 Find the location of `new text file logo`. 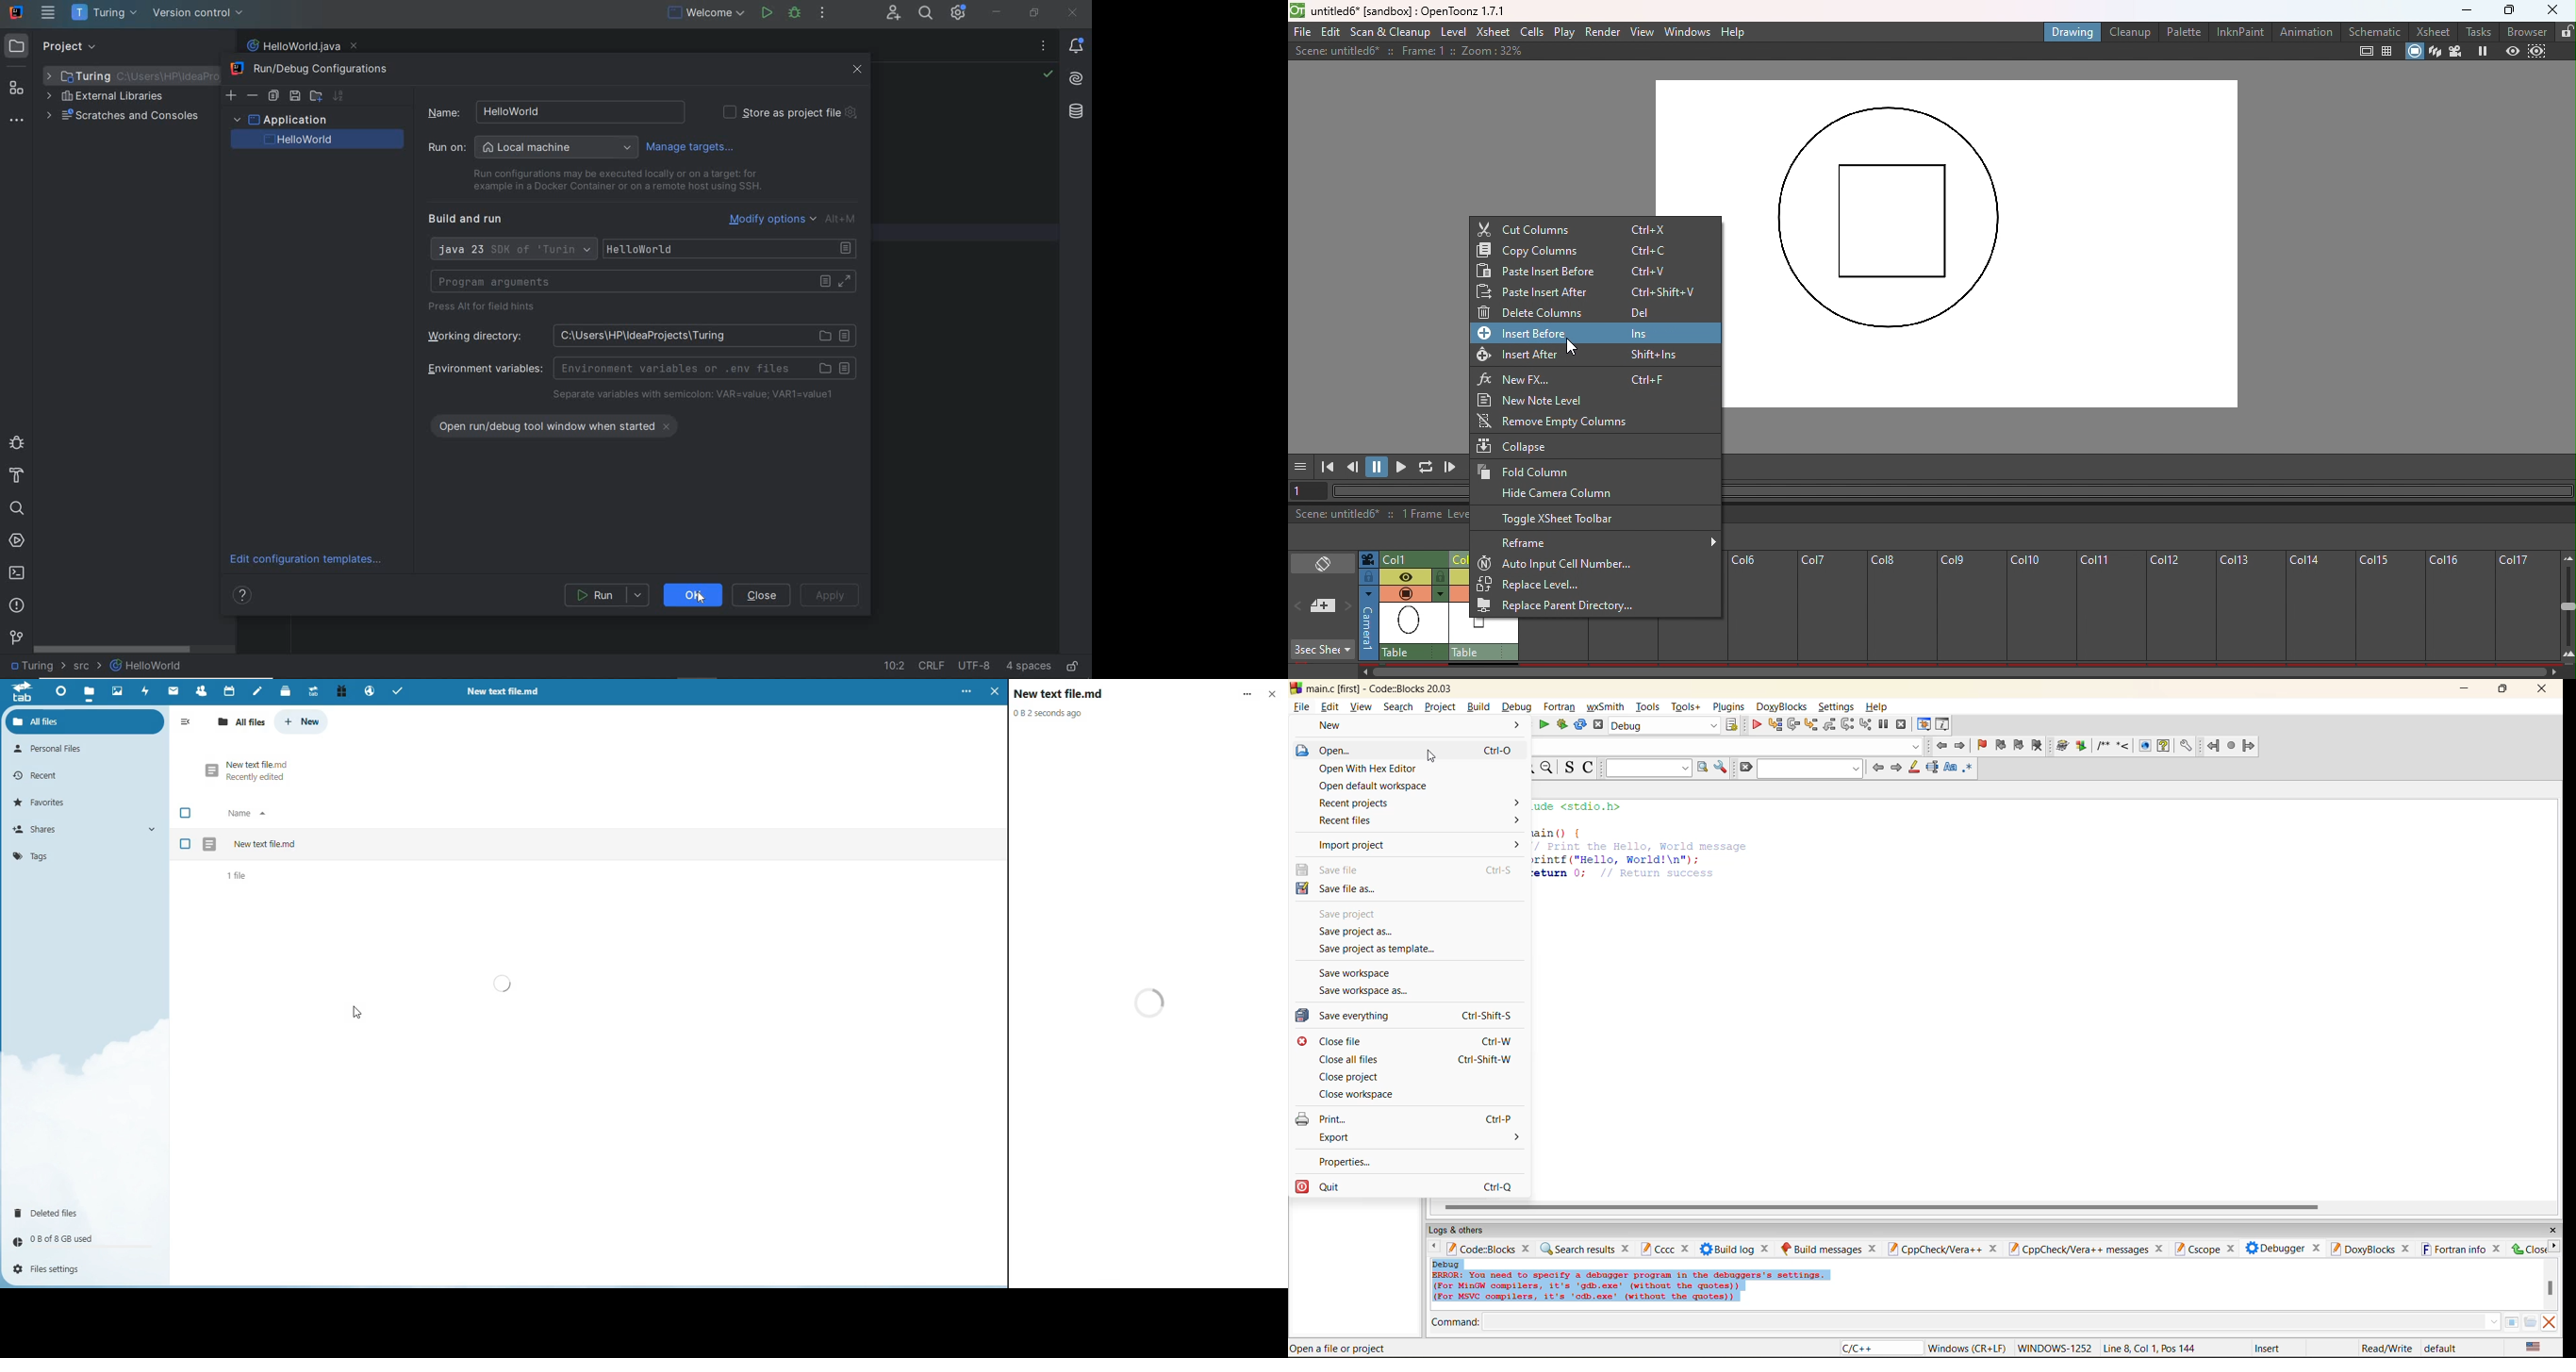

new text file logo is located at coordinates (211, 843).